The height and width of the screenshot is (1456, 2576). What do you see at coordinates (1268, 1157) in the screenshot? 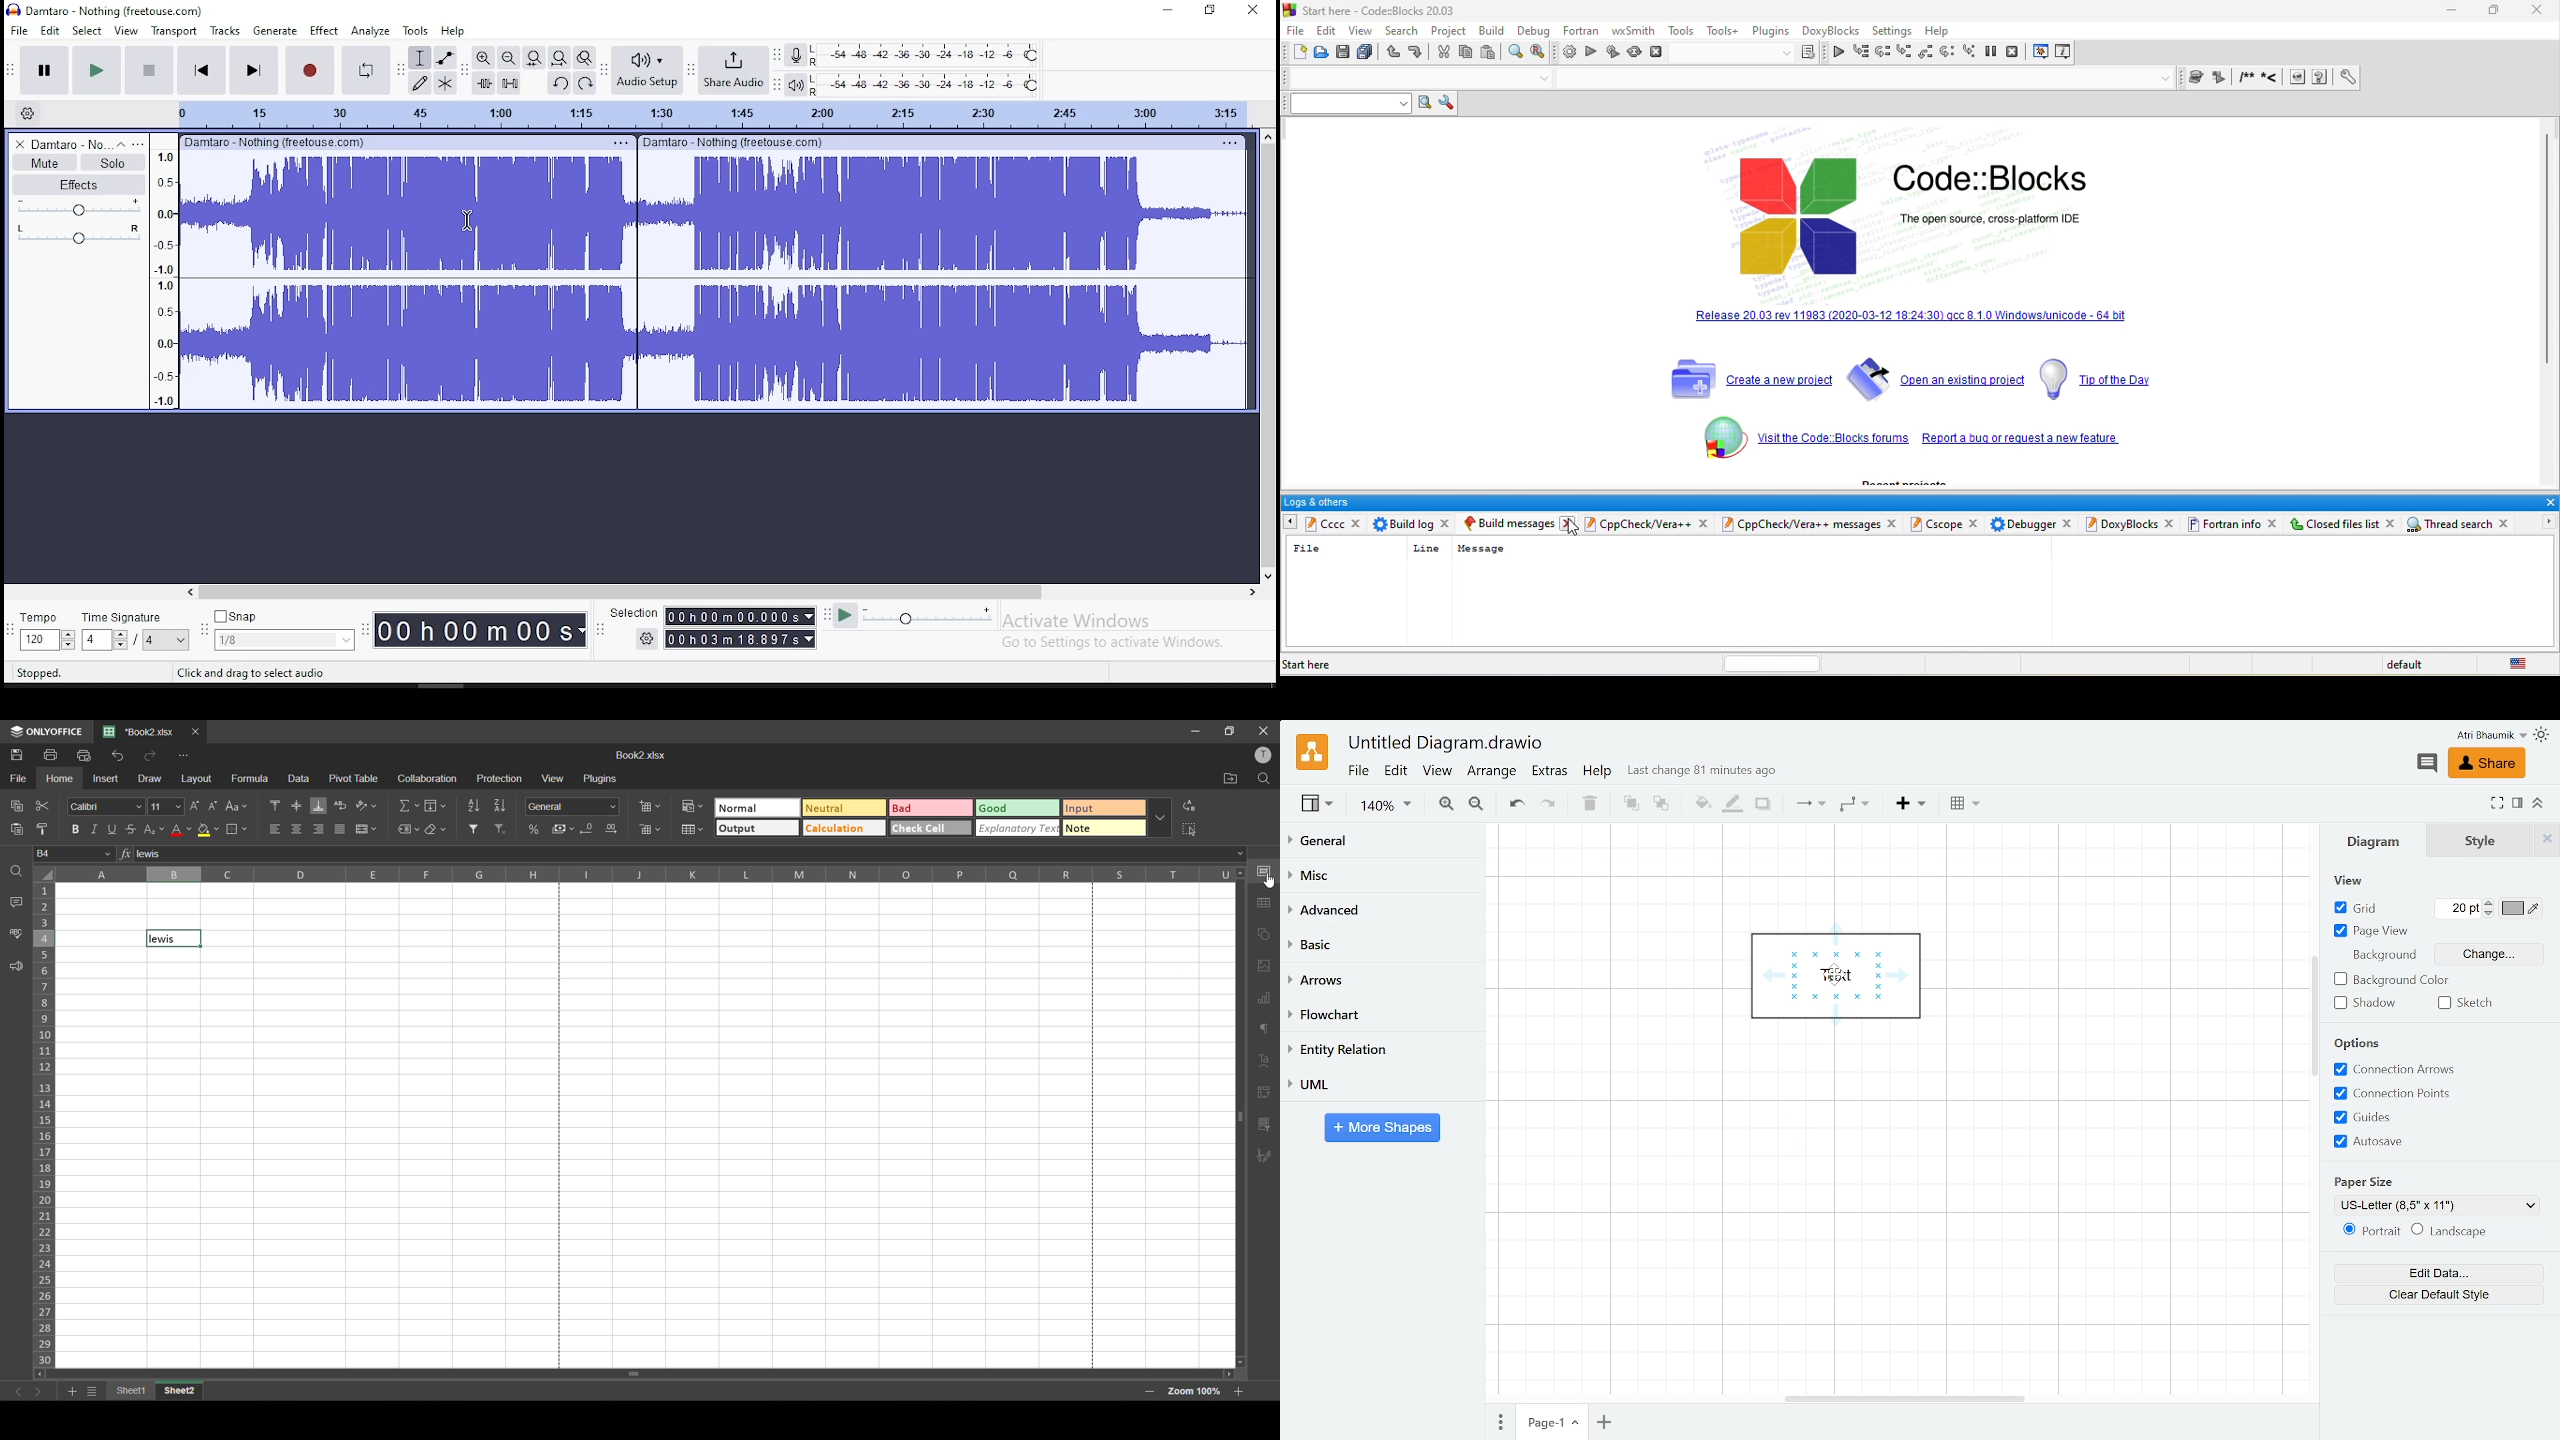
I see `signature` at bounding box center [1268, 1157].